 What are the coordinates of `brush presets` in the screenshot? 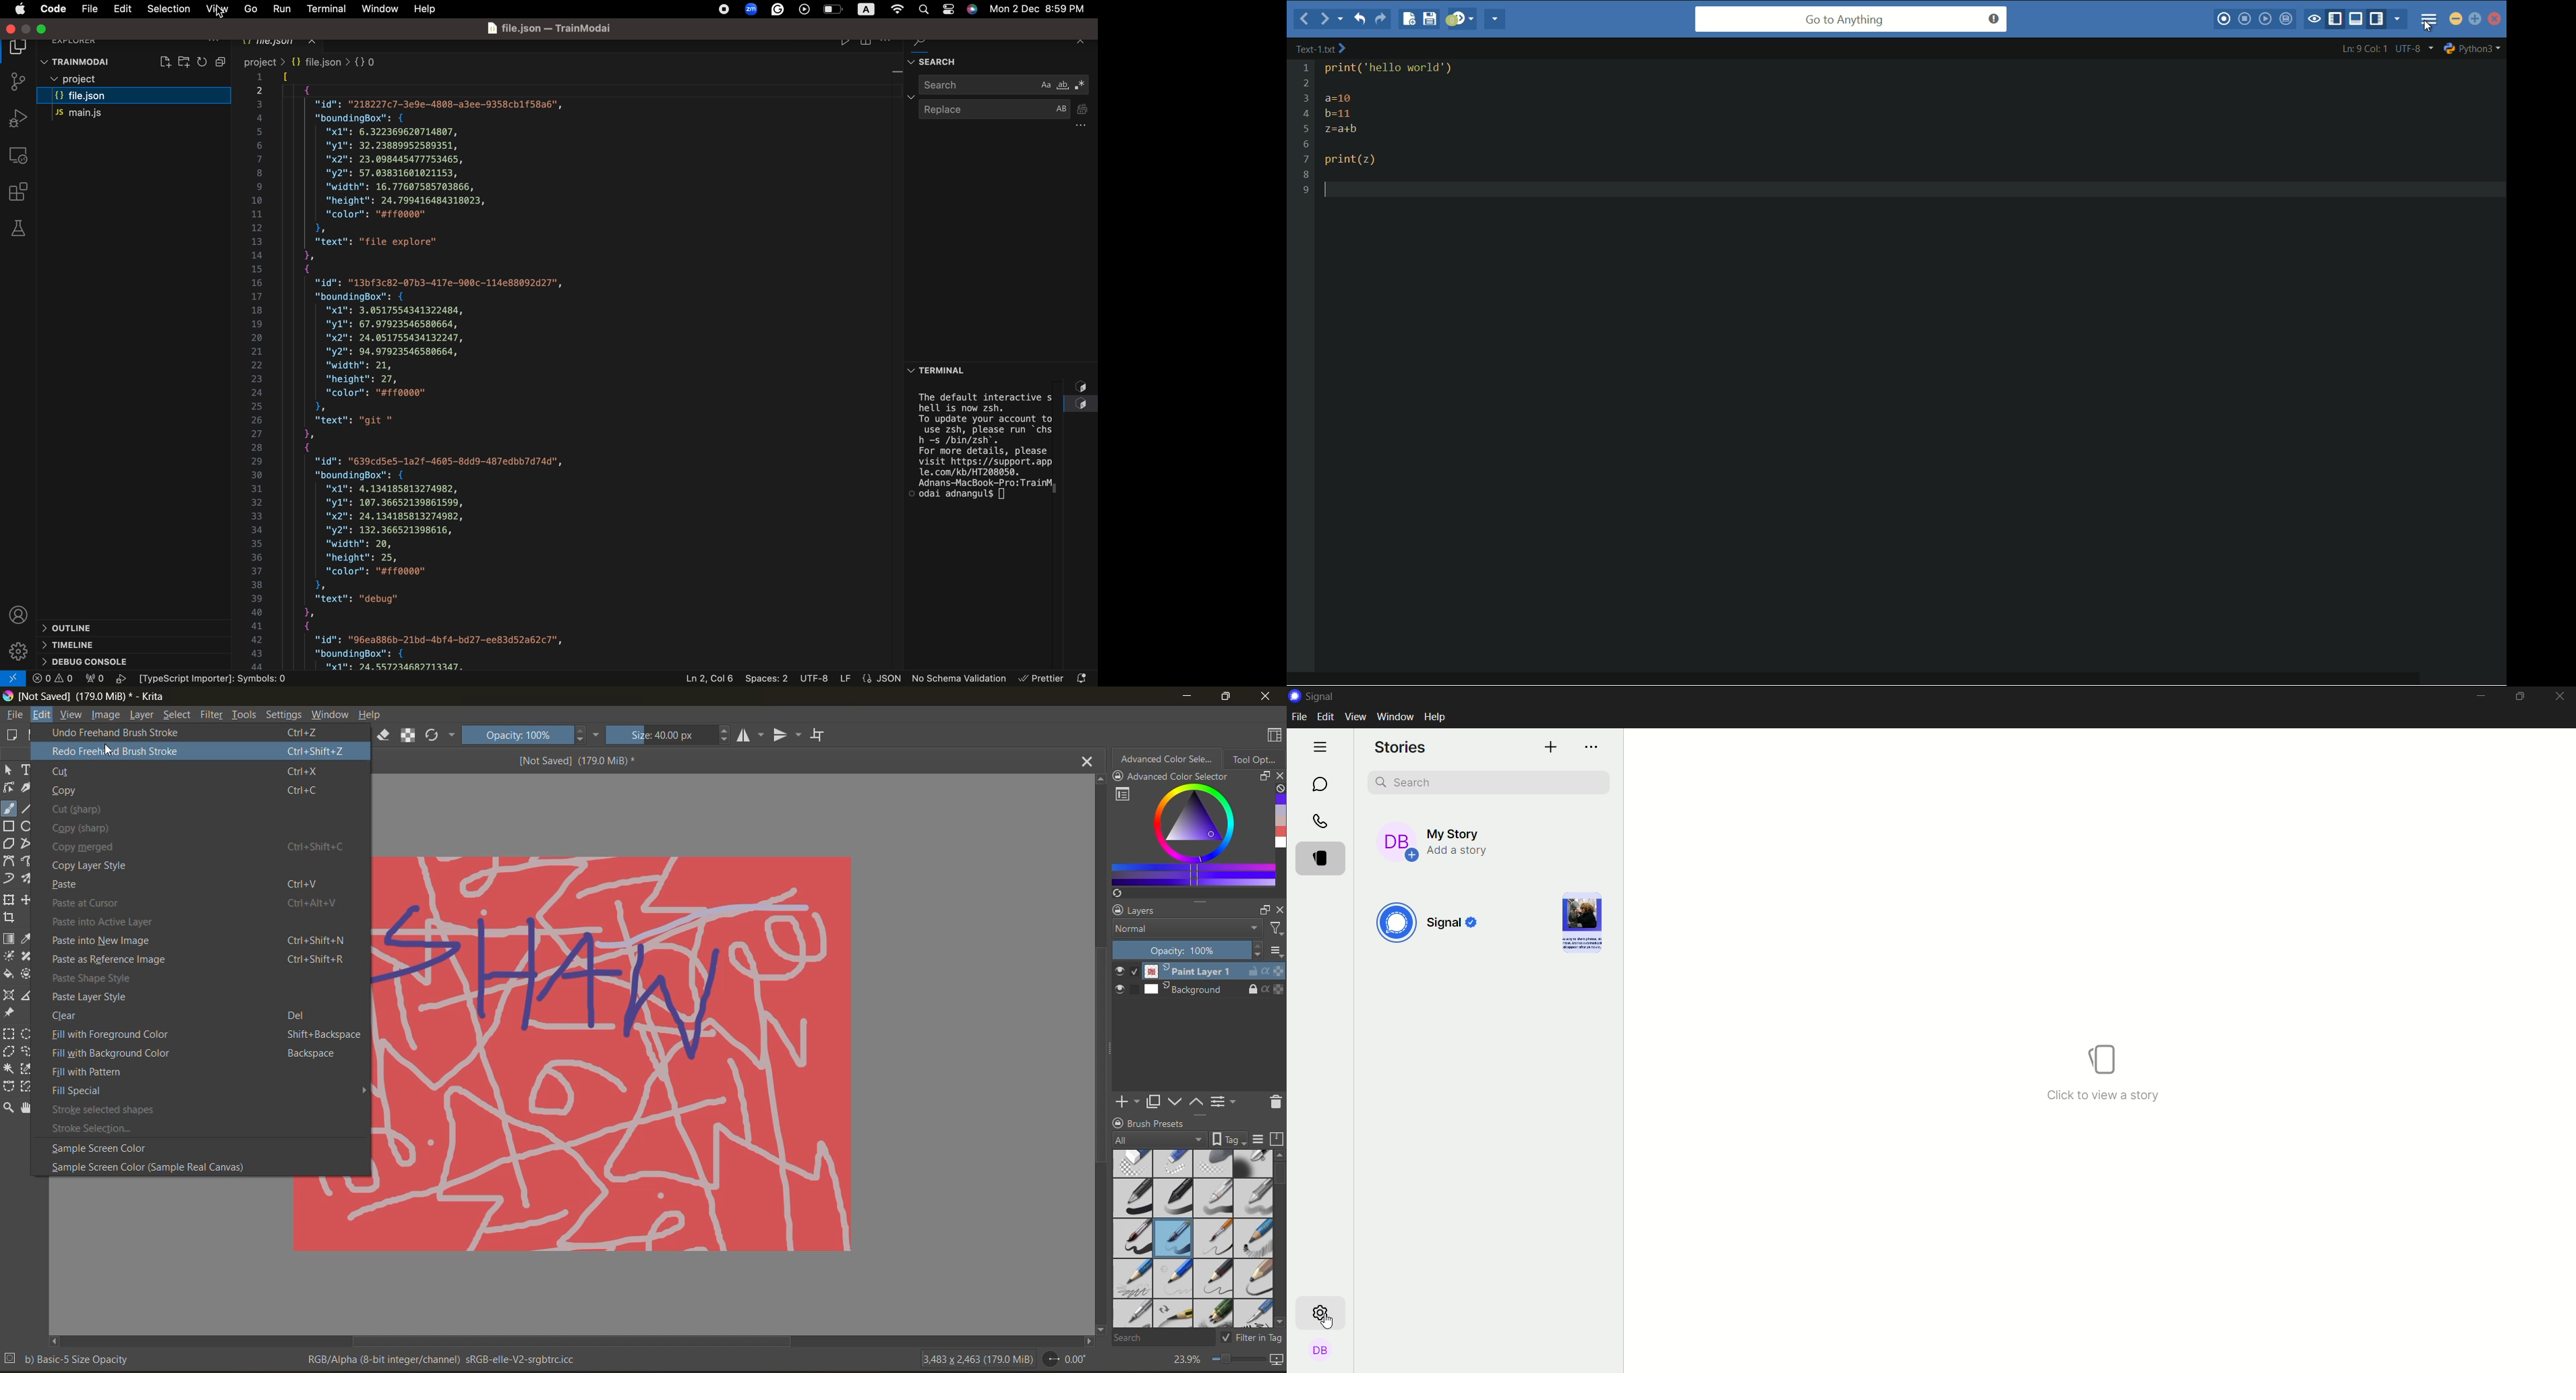 It's located at (1194, 1239).